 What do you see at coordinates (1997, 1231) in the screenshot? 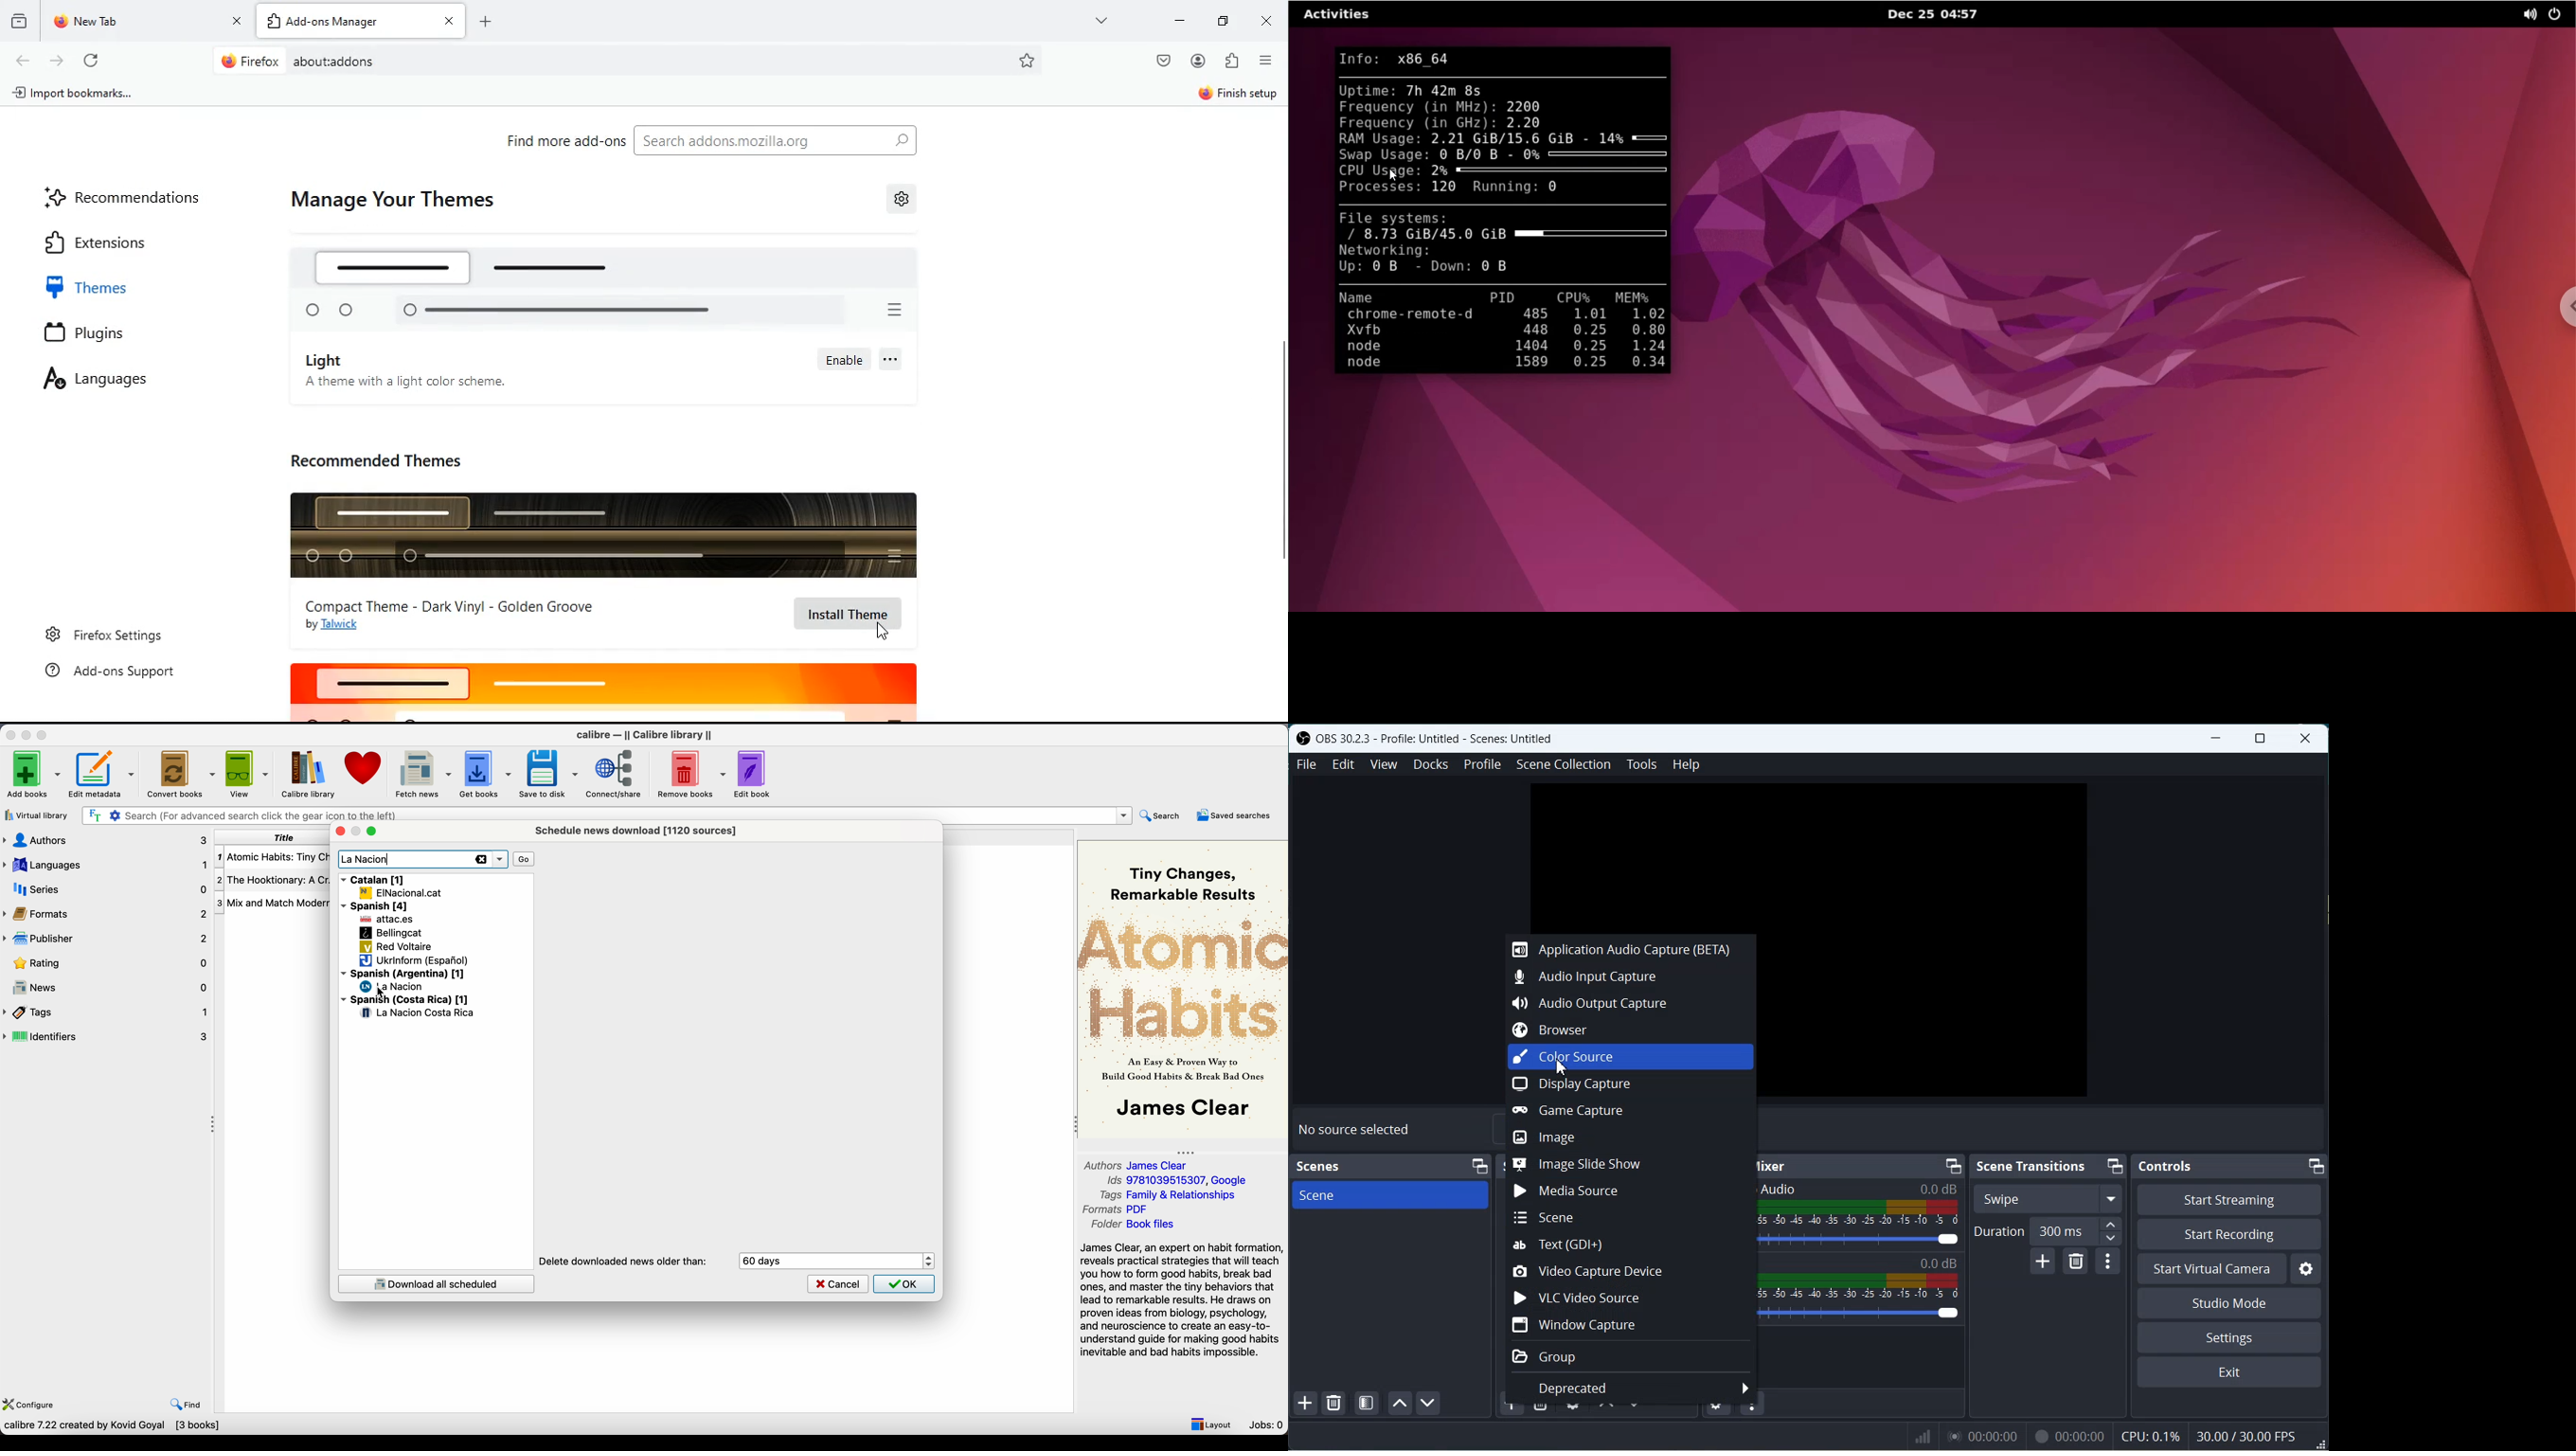
I see `Duration` at bounding box center [1997, 1231].